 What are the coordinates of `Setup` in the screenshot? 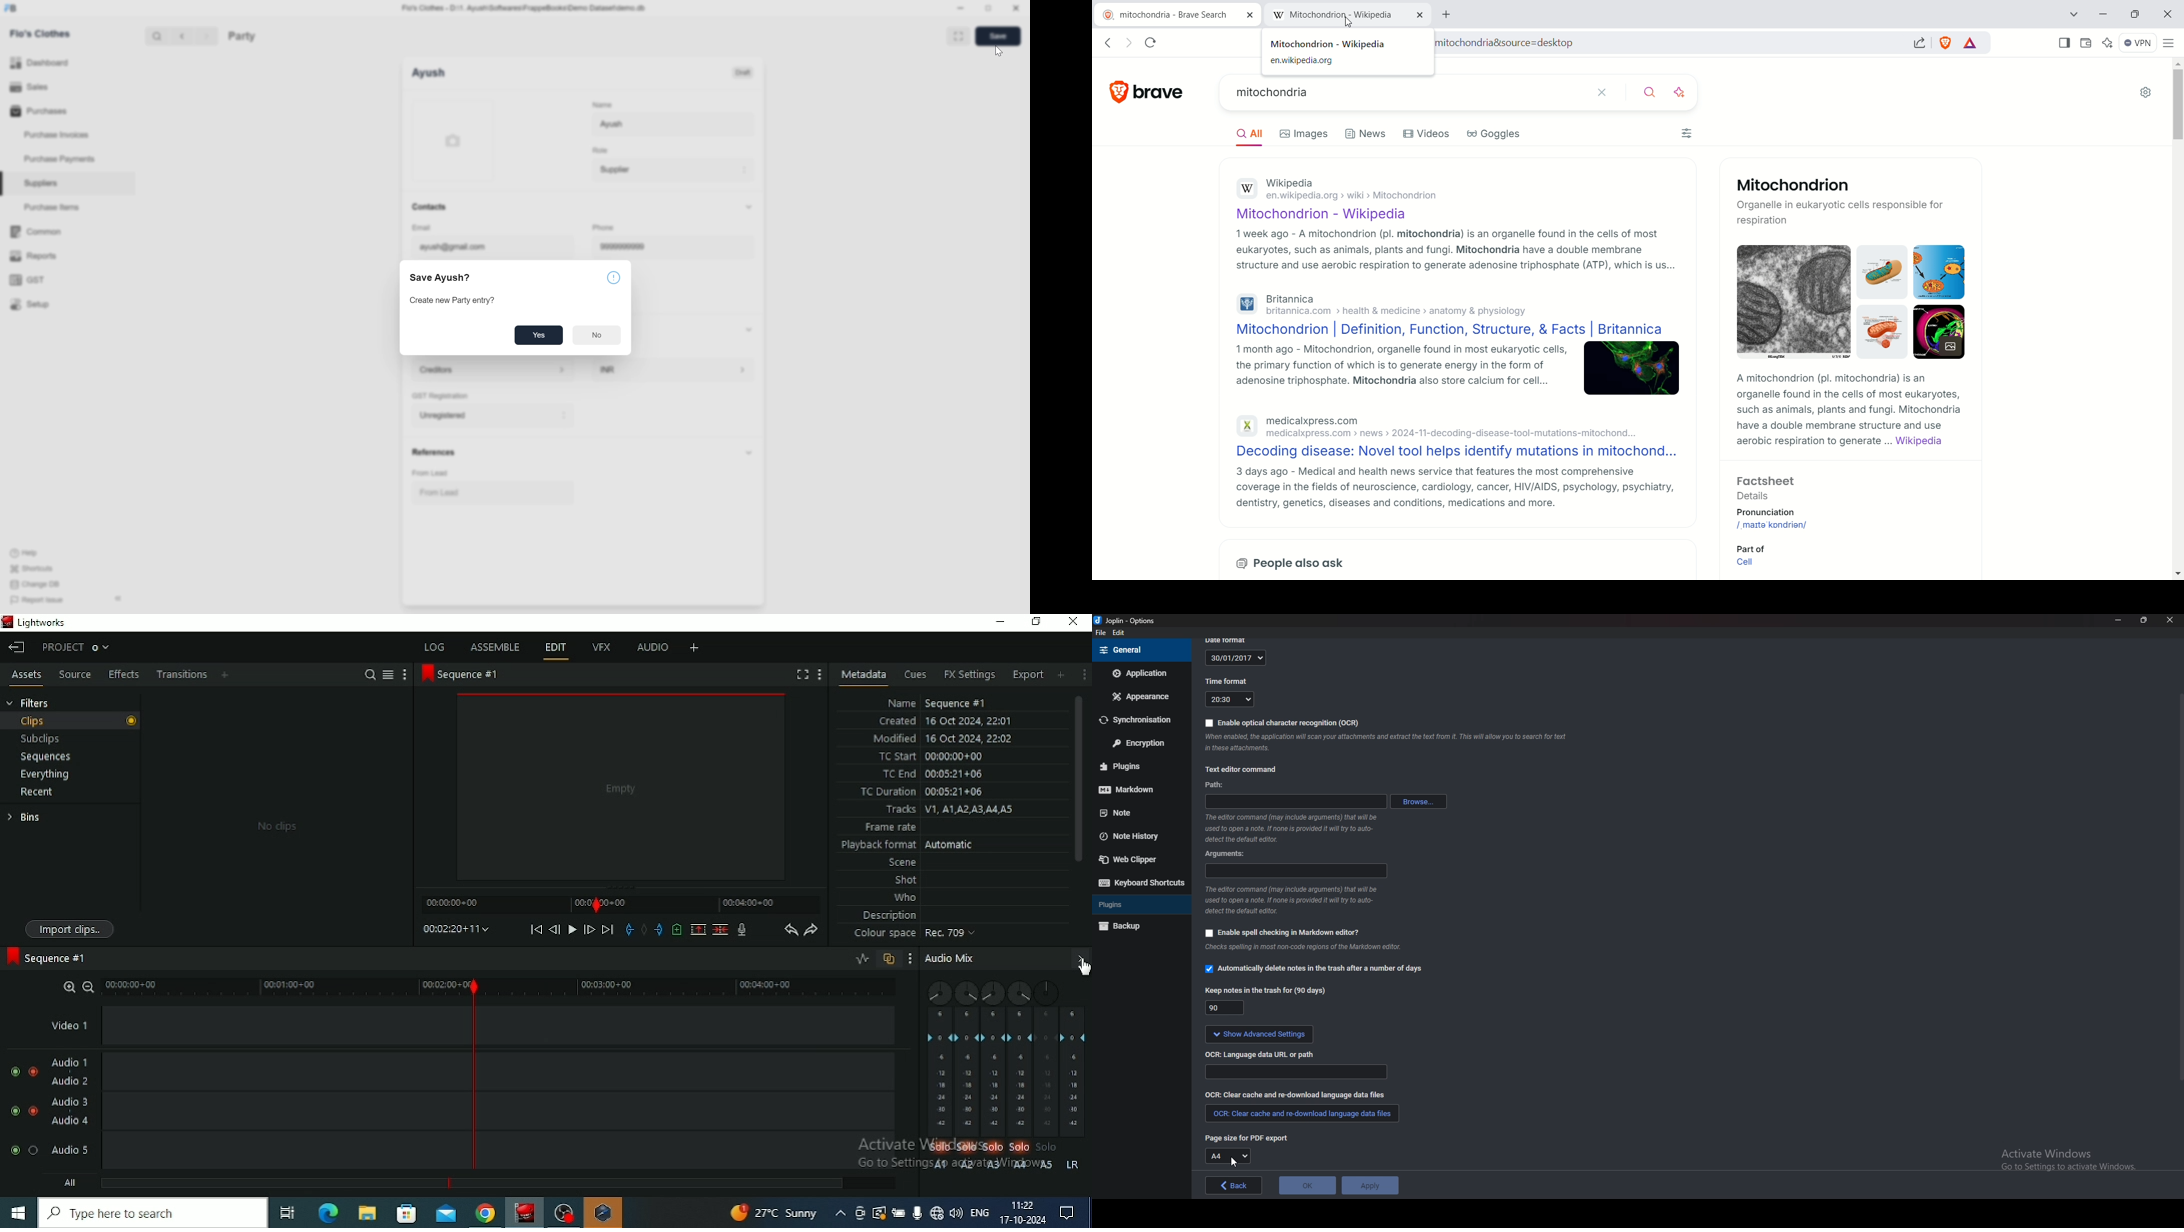 It's located at (67, 304).